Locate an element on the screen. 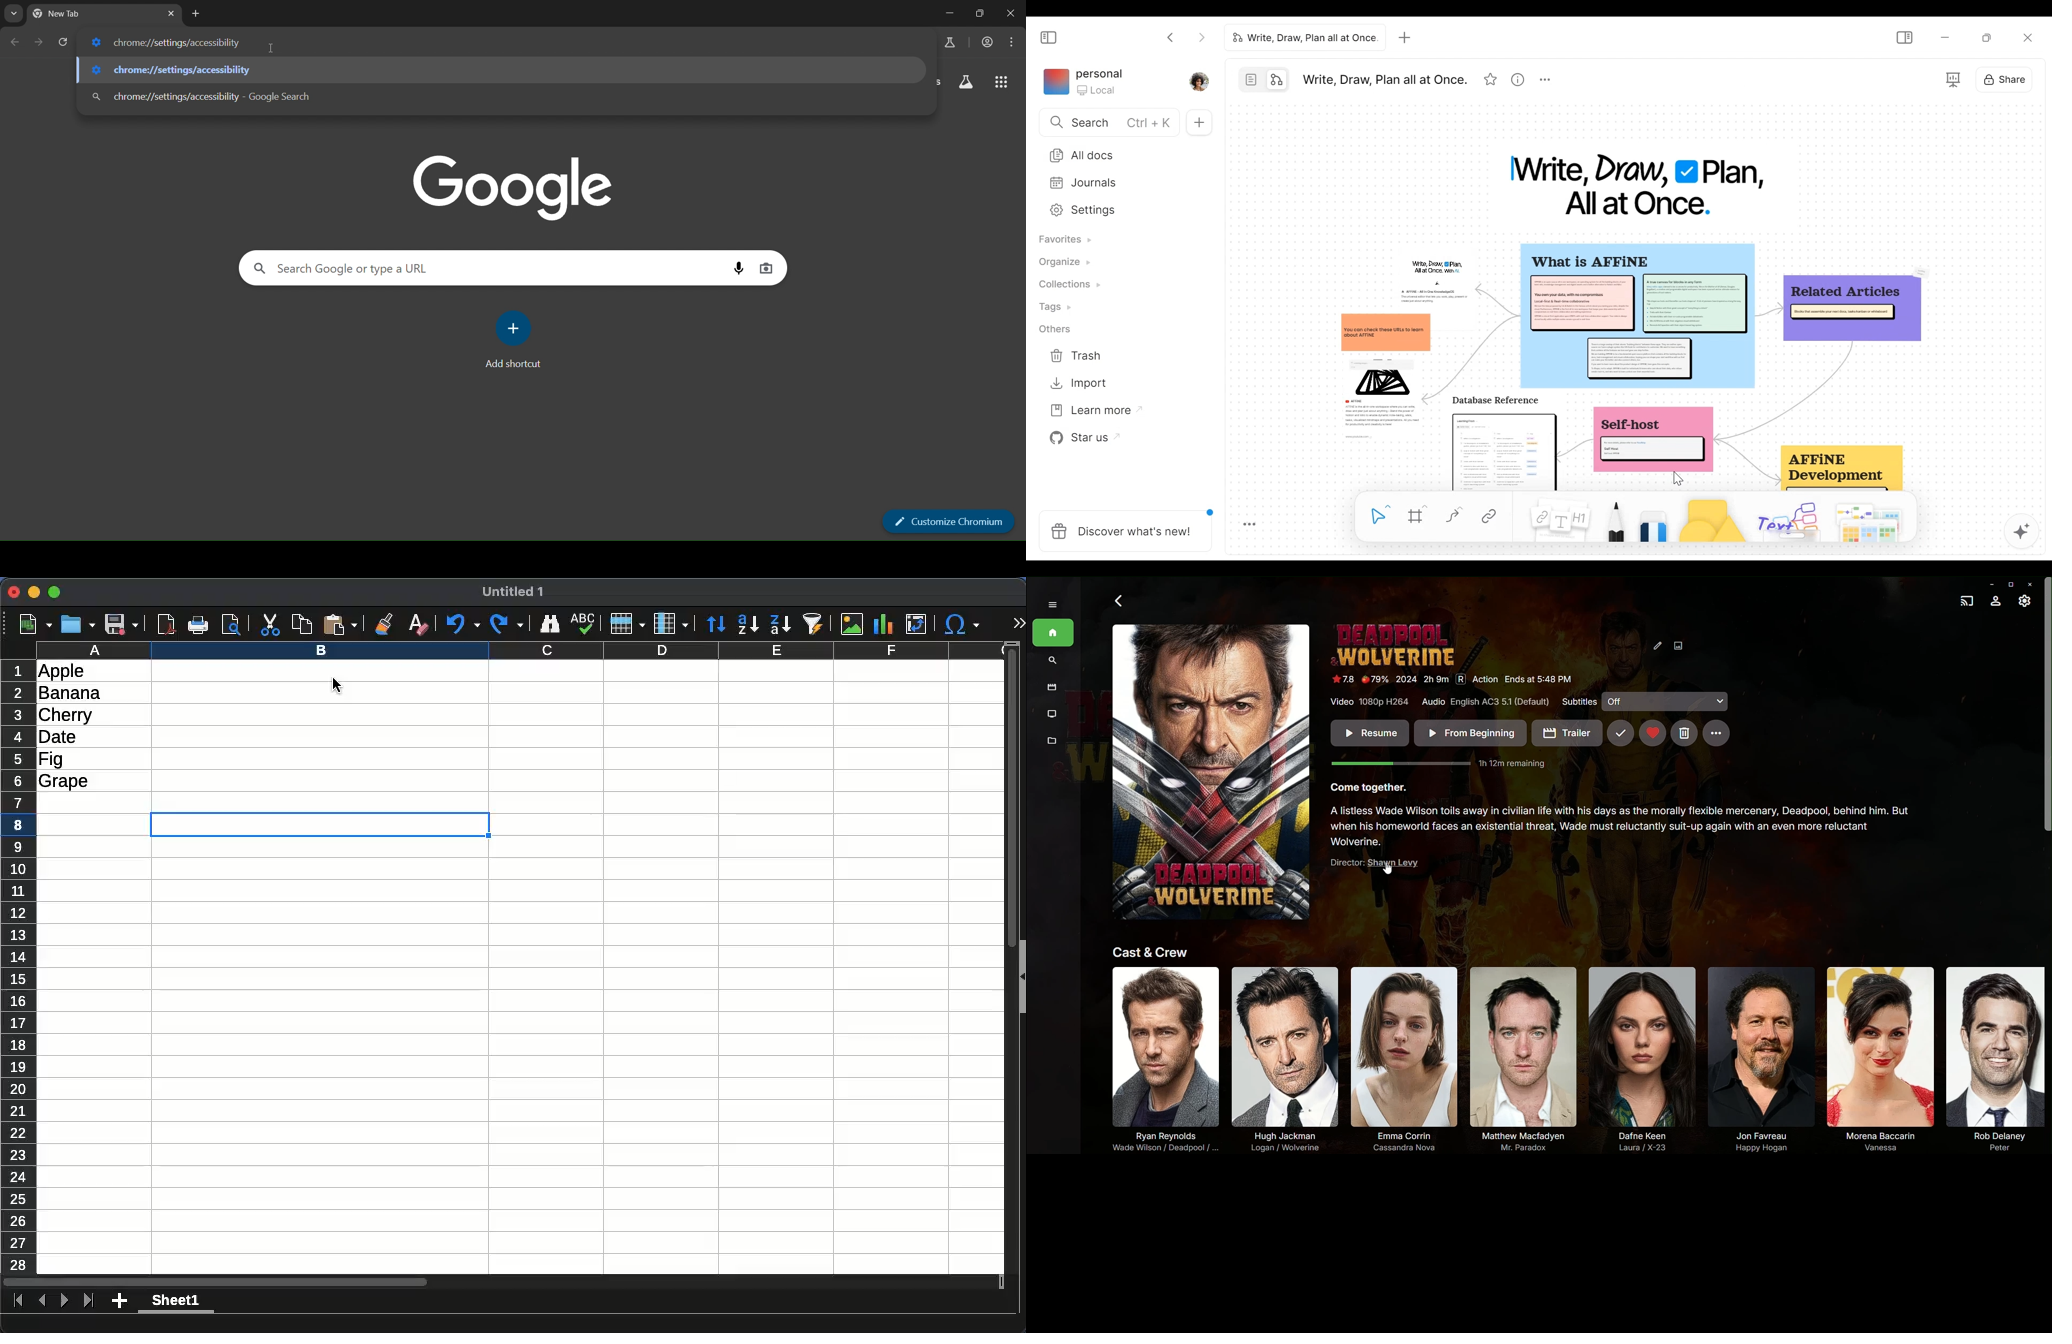 The image size is (2072, 1344). expand is located at coordinates (1019, 623).